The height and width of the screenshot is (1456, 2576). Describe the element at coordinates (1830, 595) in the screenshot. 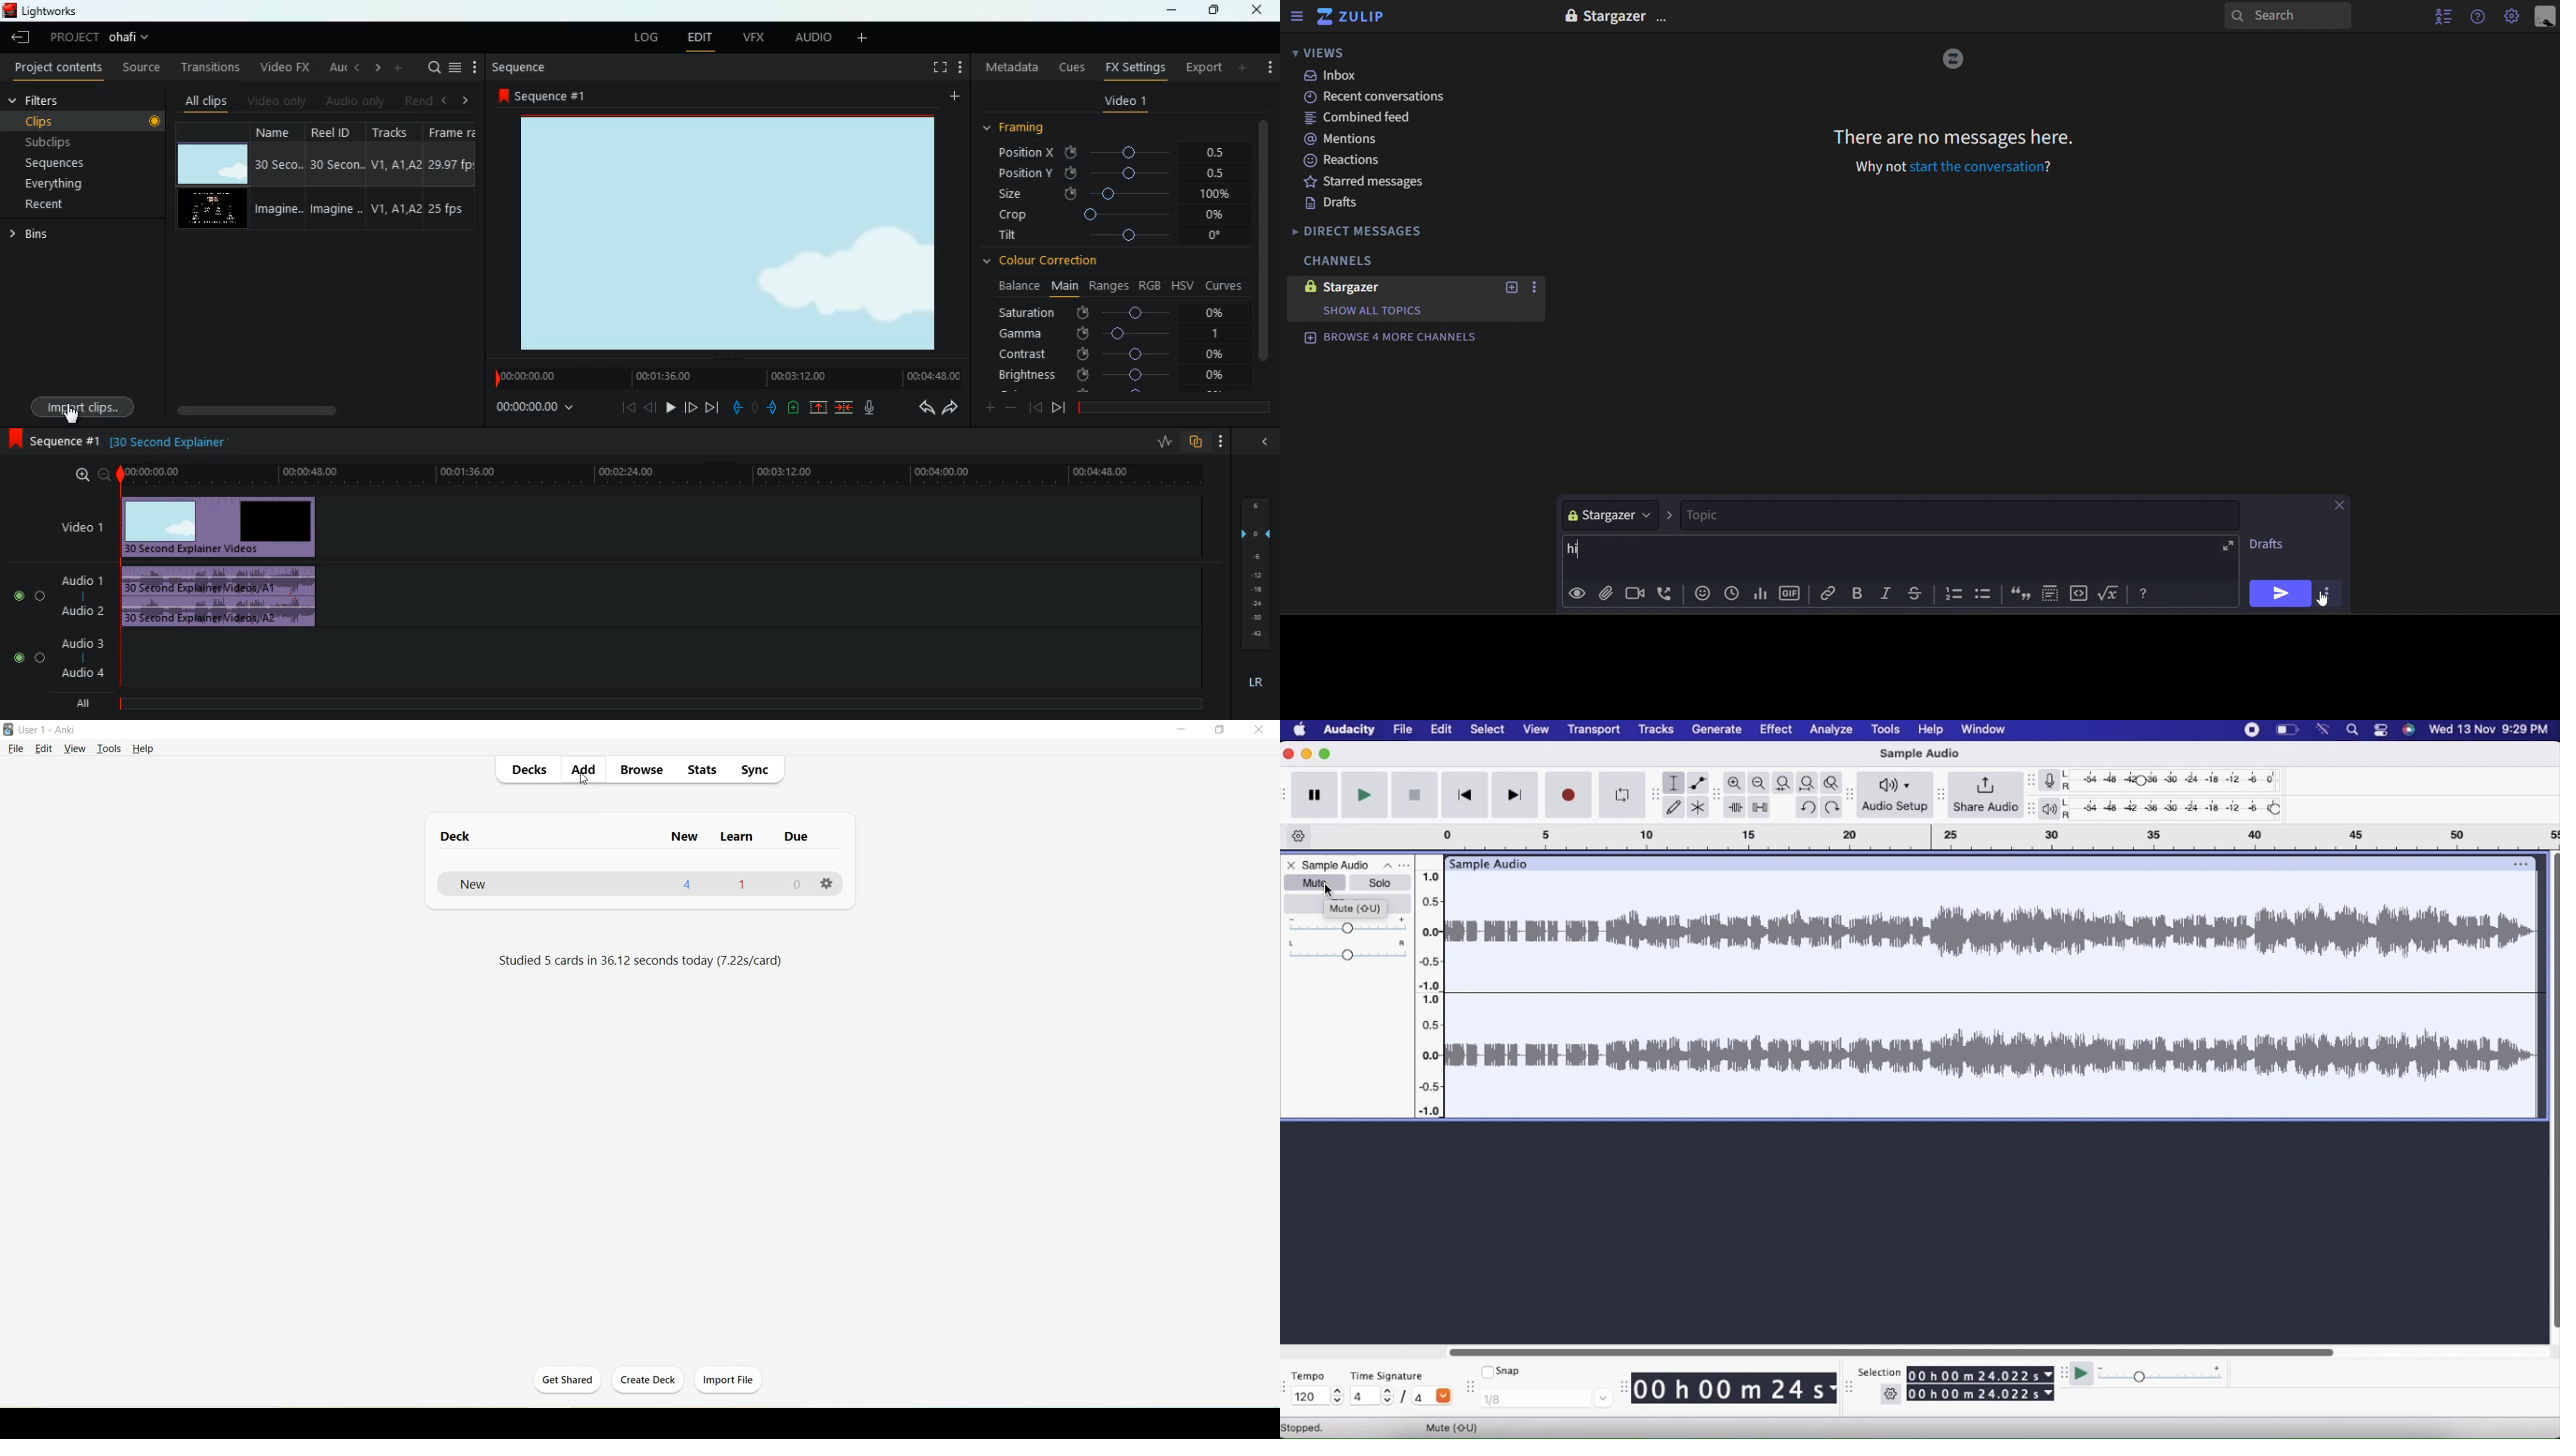

I see `Copy link` at that location.